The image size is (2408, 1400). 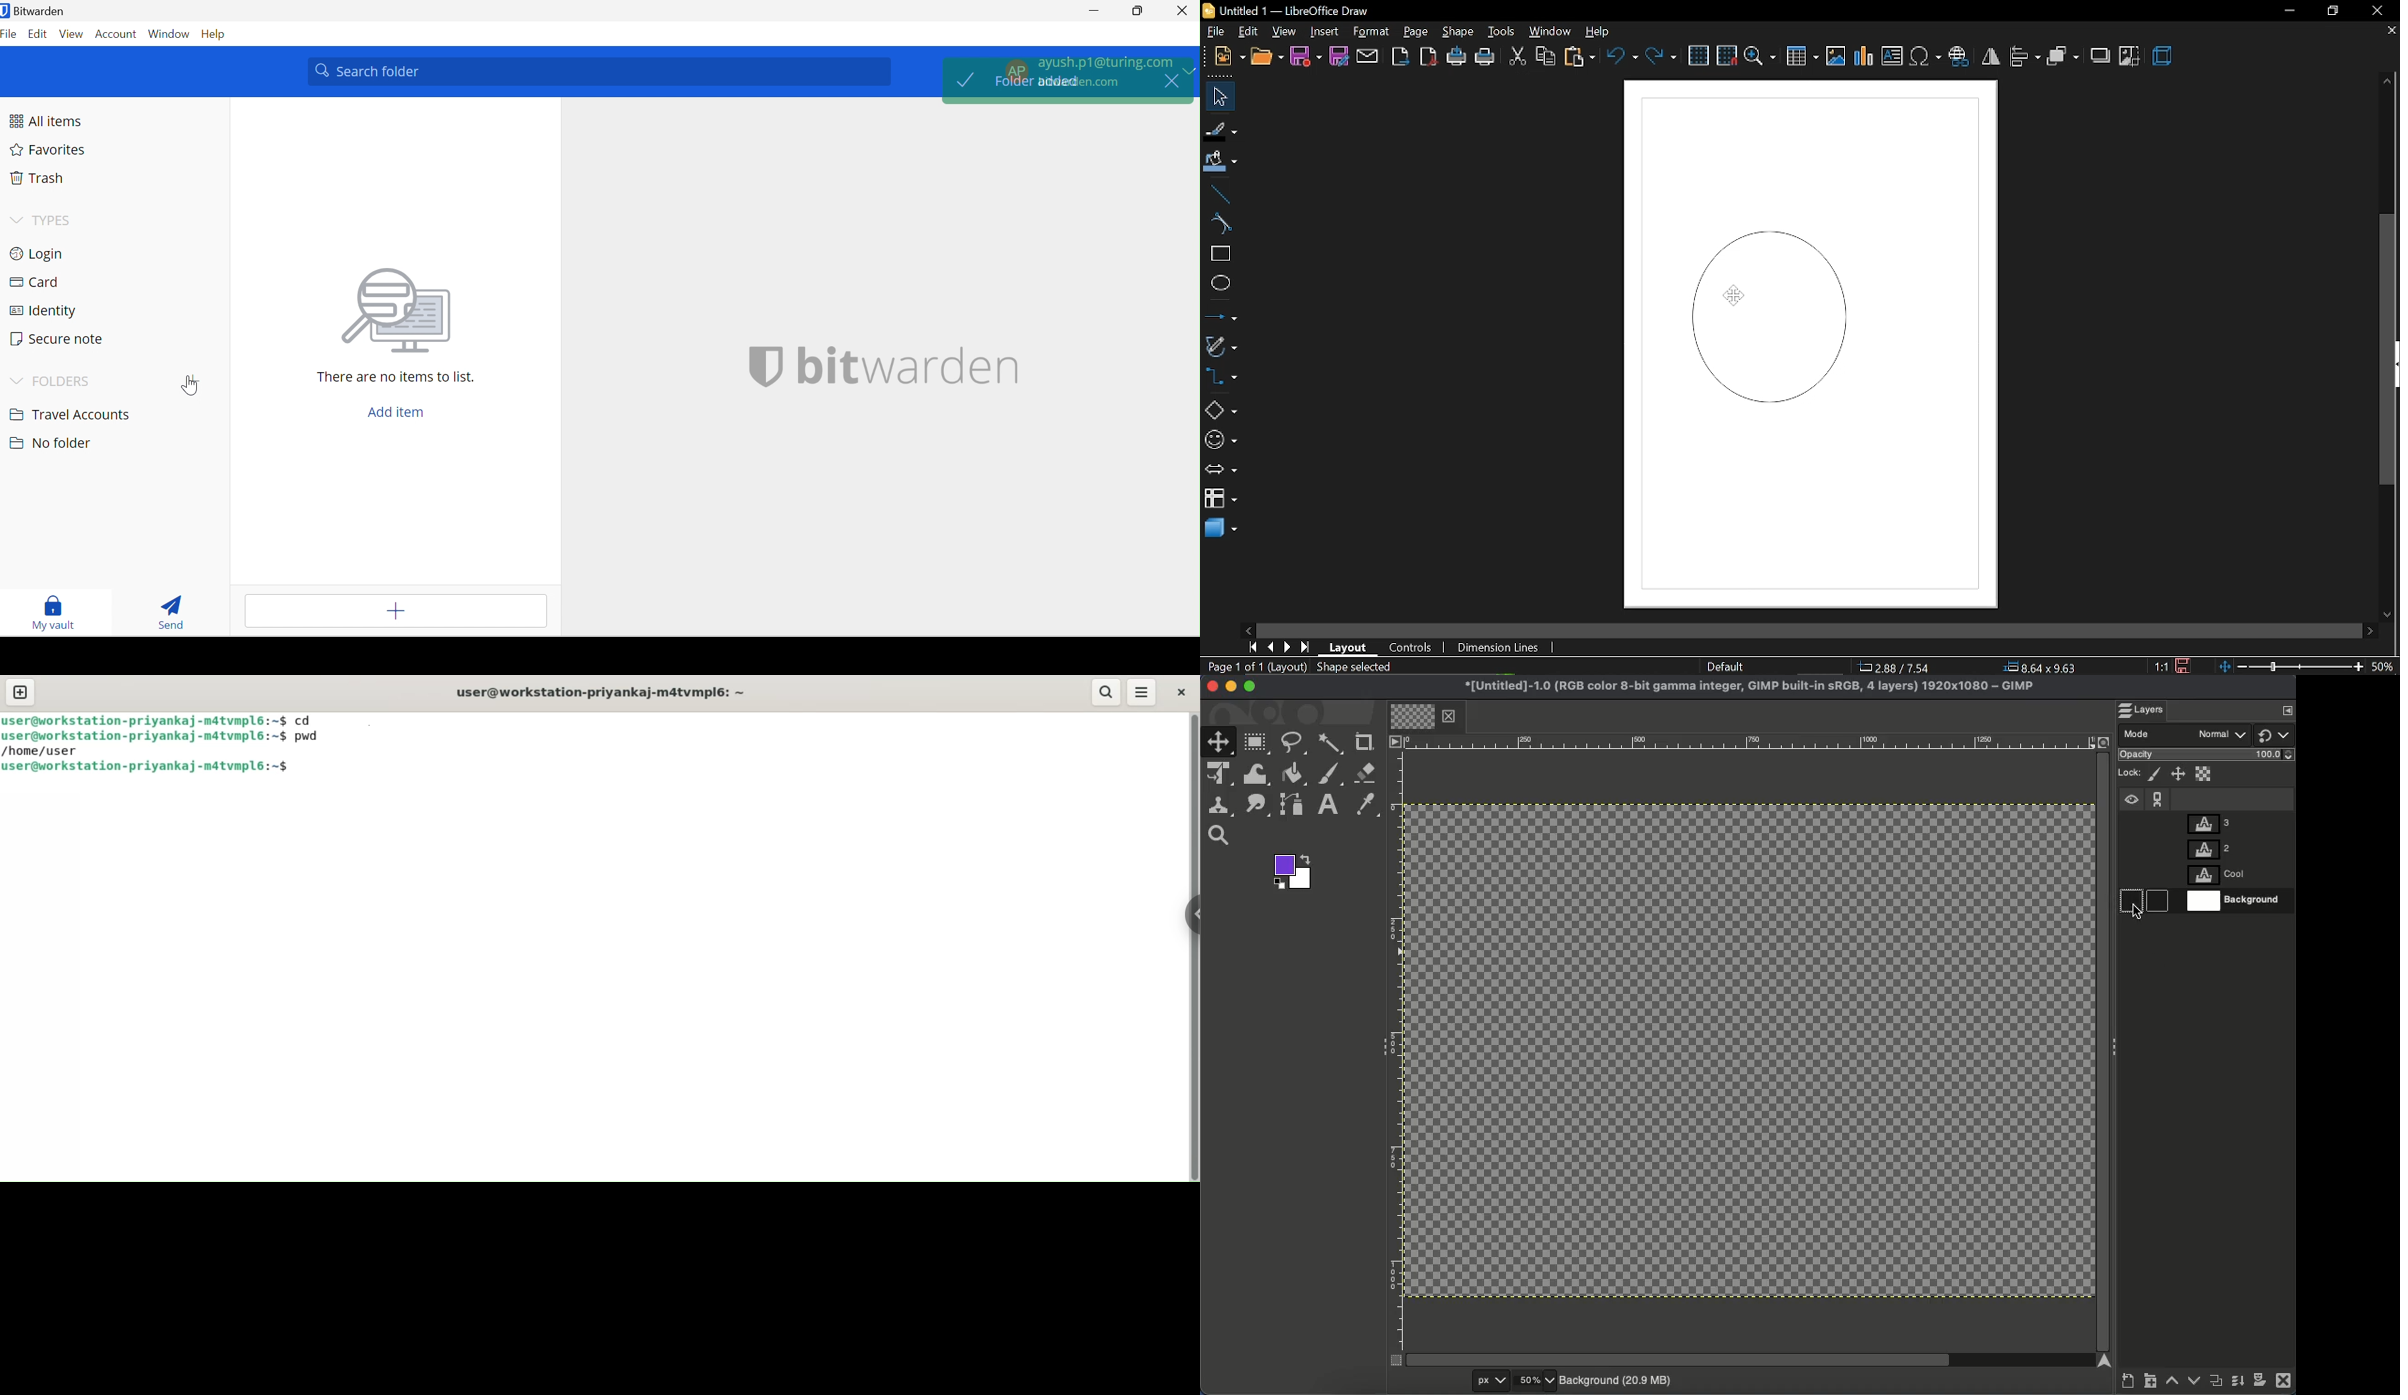 What do you see at coordinates (599, 71) in the screenshot?
I see `Search Folder` at bounding box center [599, 71].